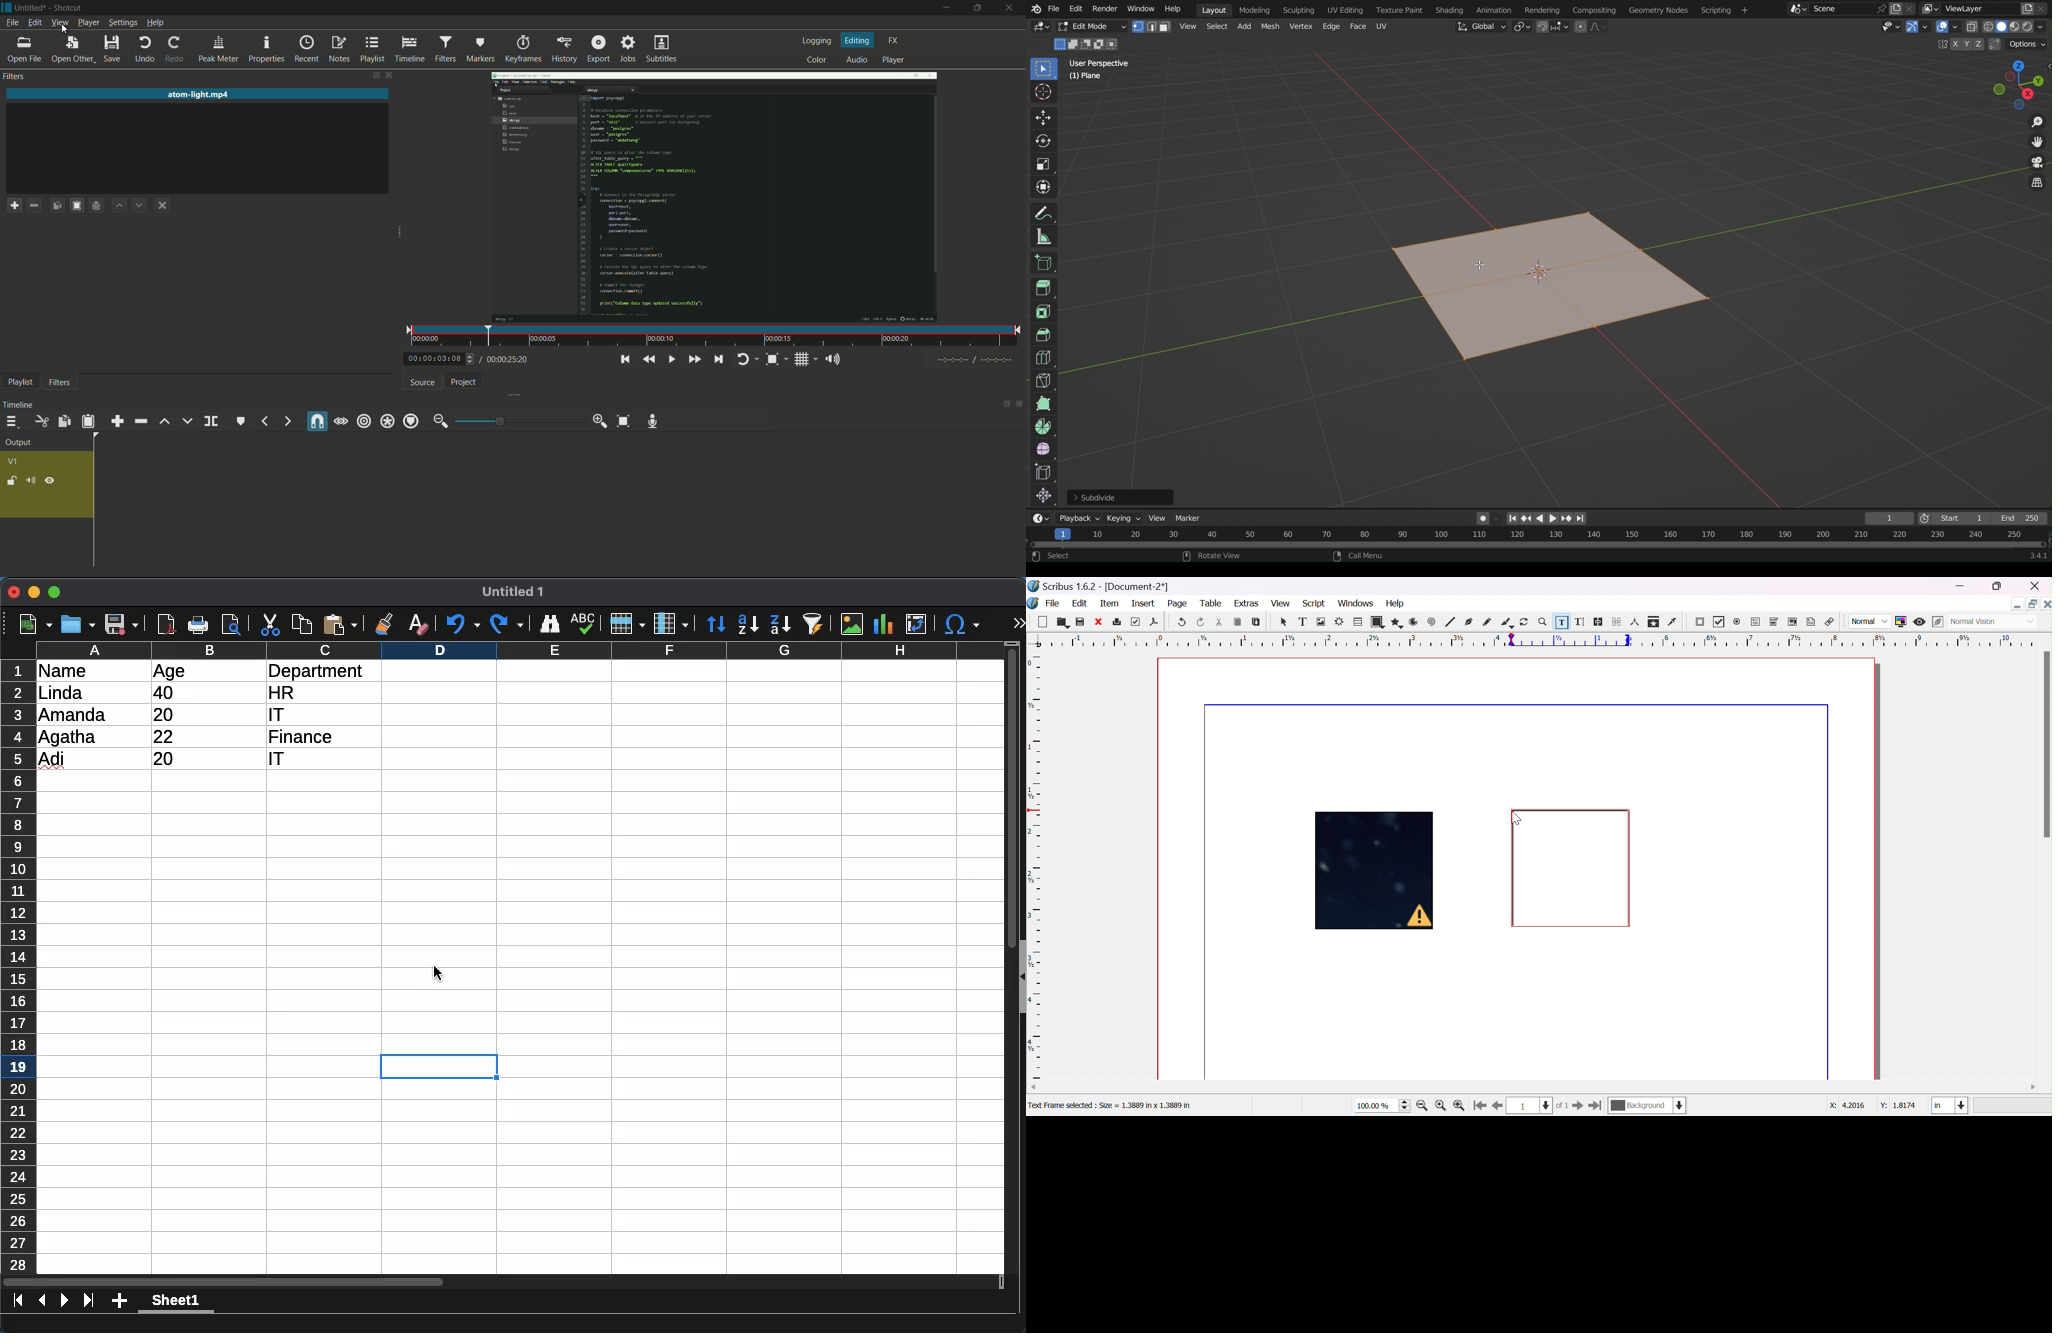 The image size is (2072, 1344). Describe the element at coordinates (1701, 623) in the screenshot. I see `PDF push button` at that location.